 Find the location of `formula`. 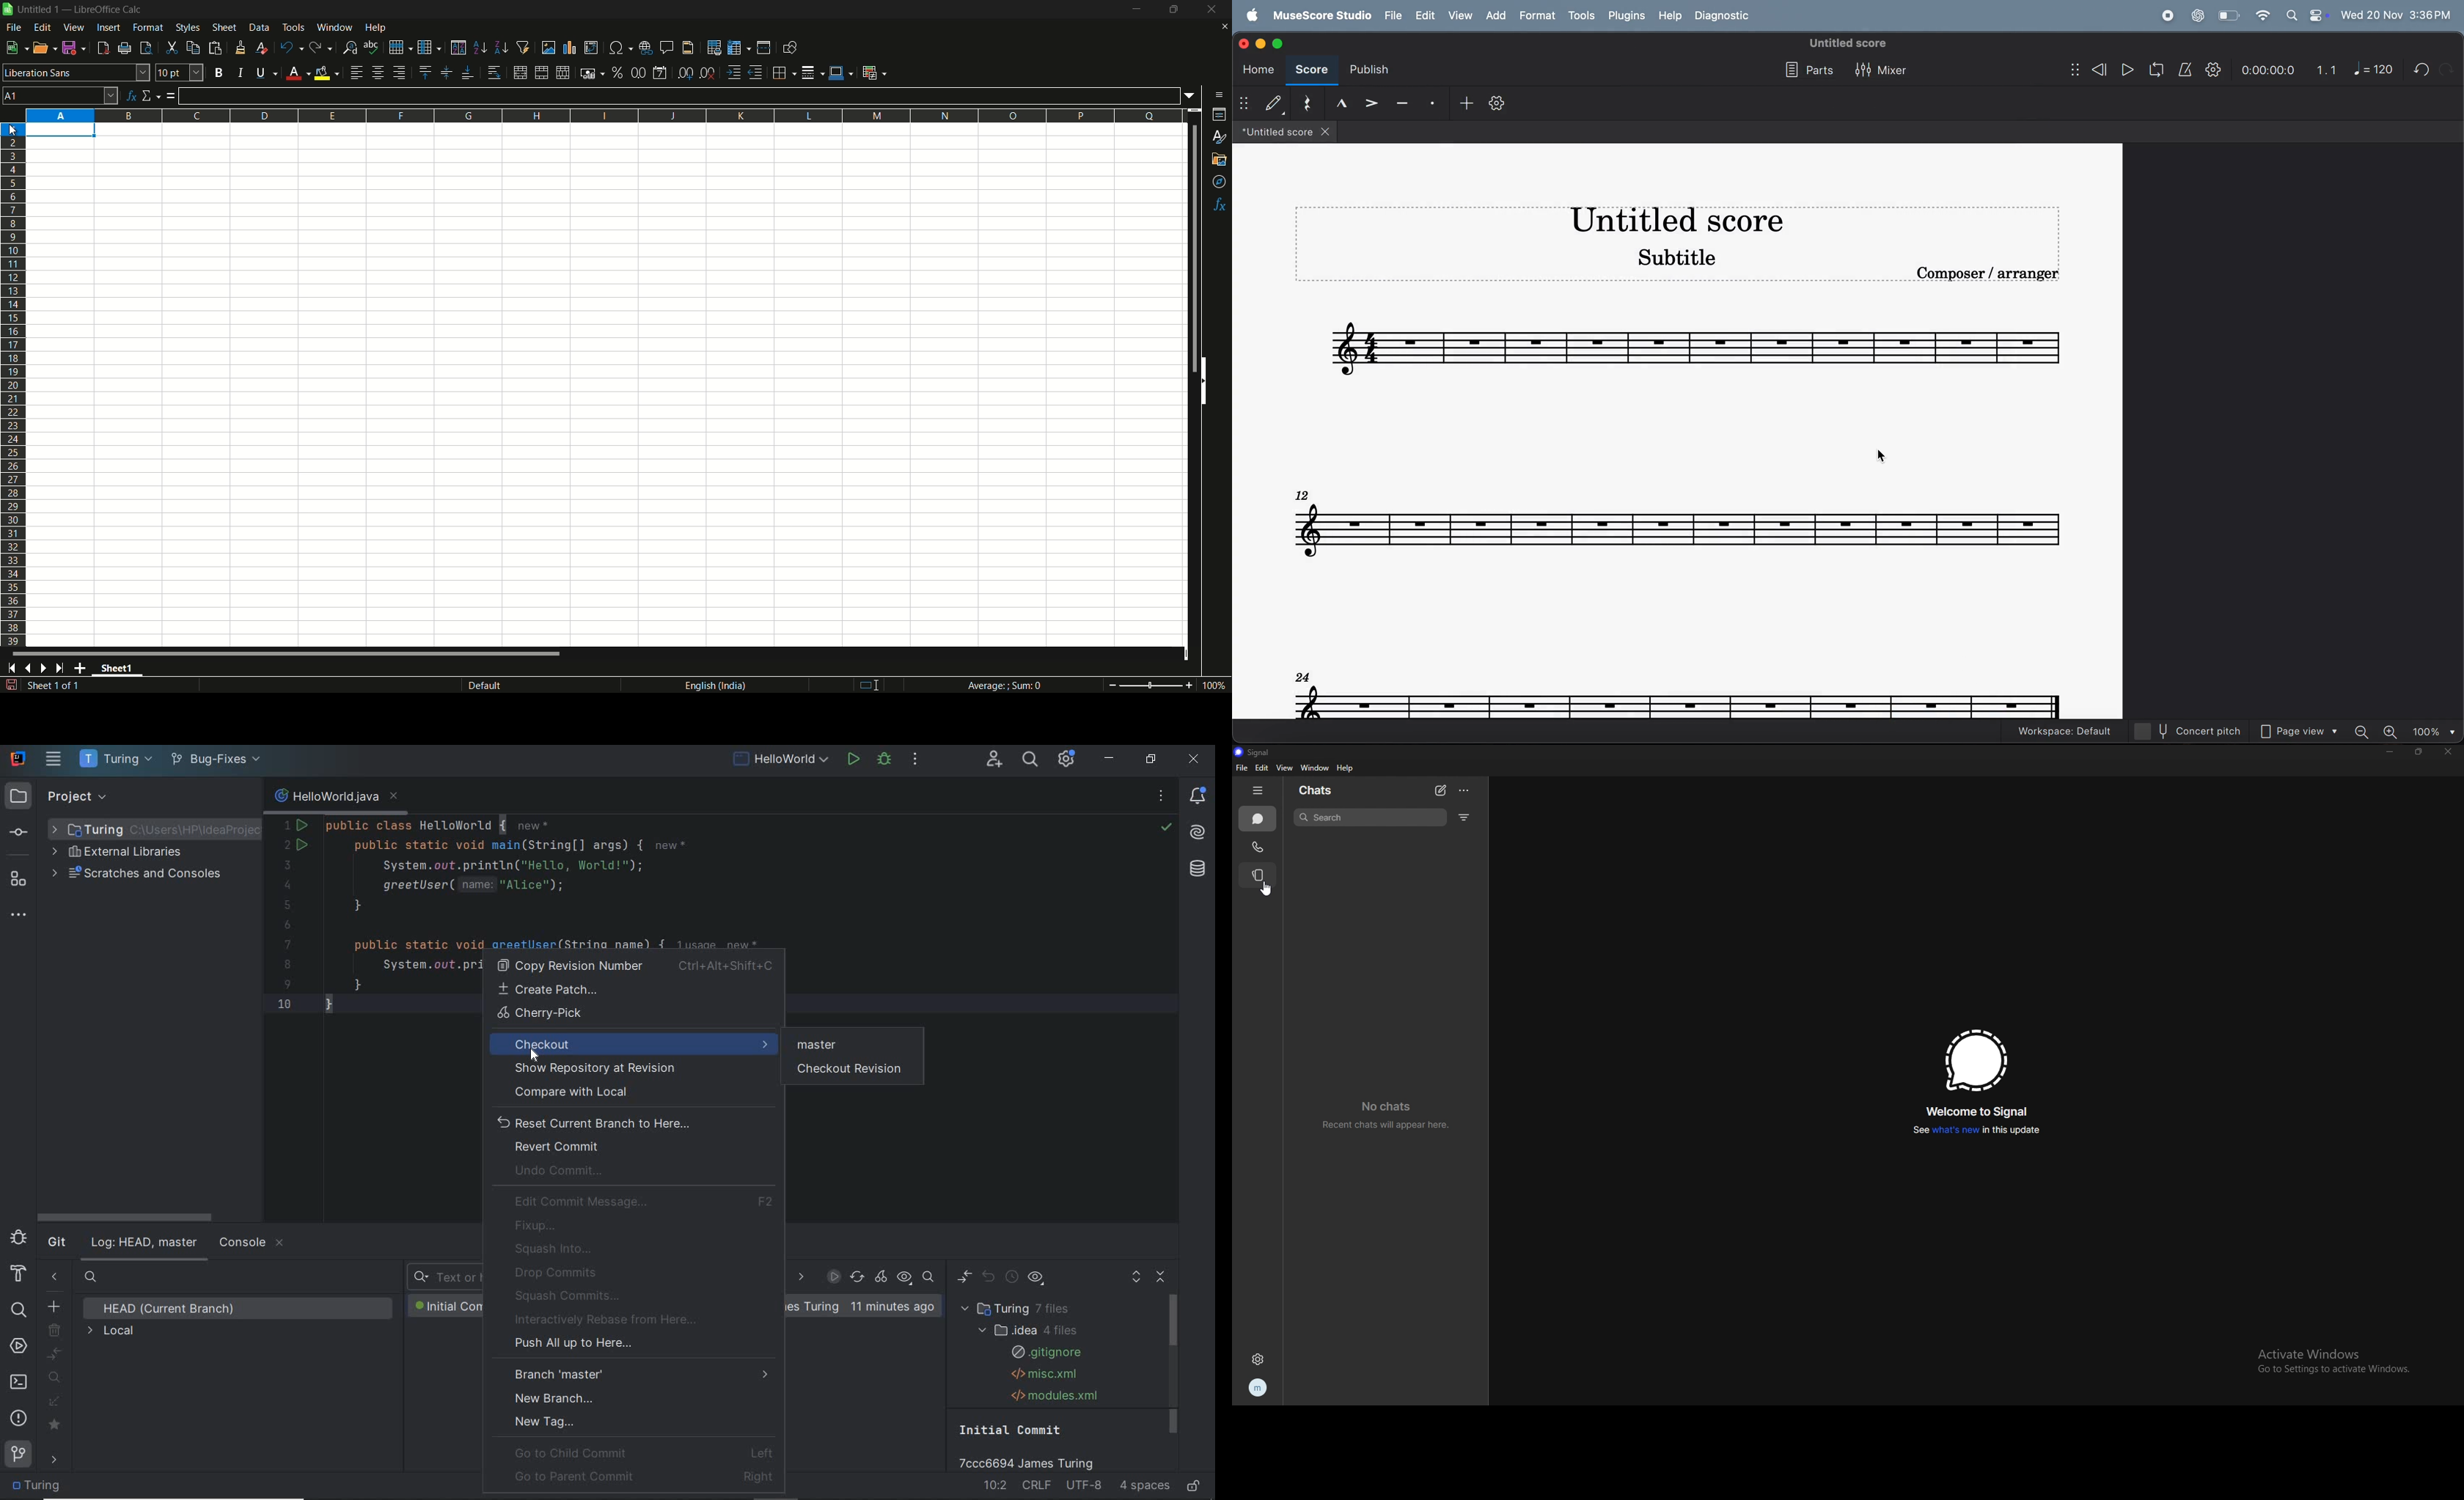

formula is located at coordinates (171, 97).